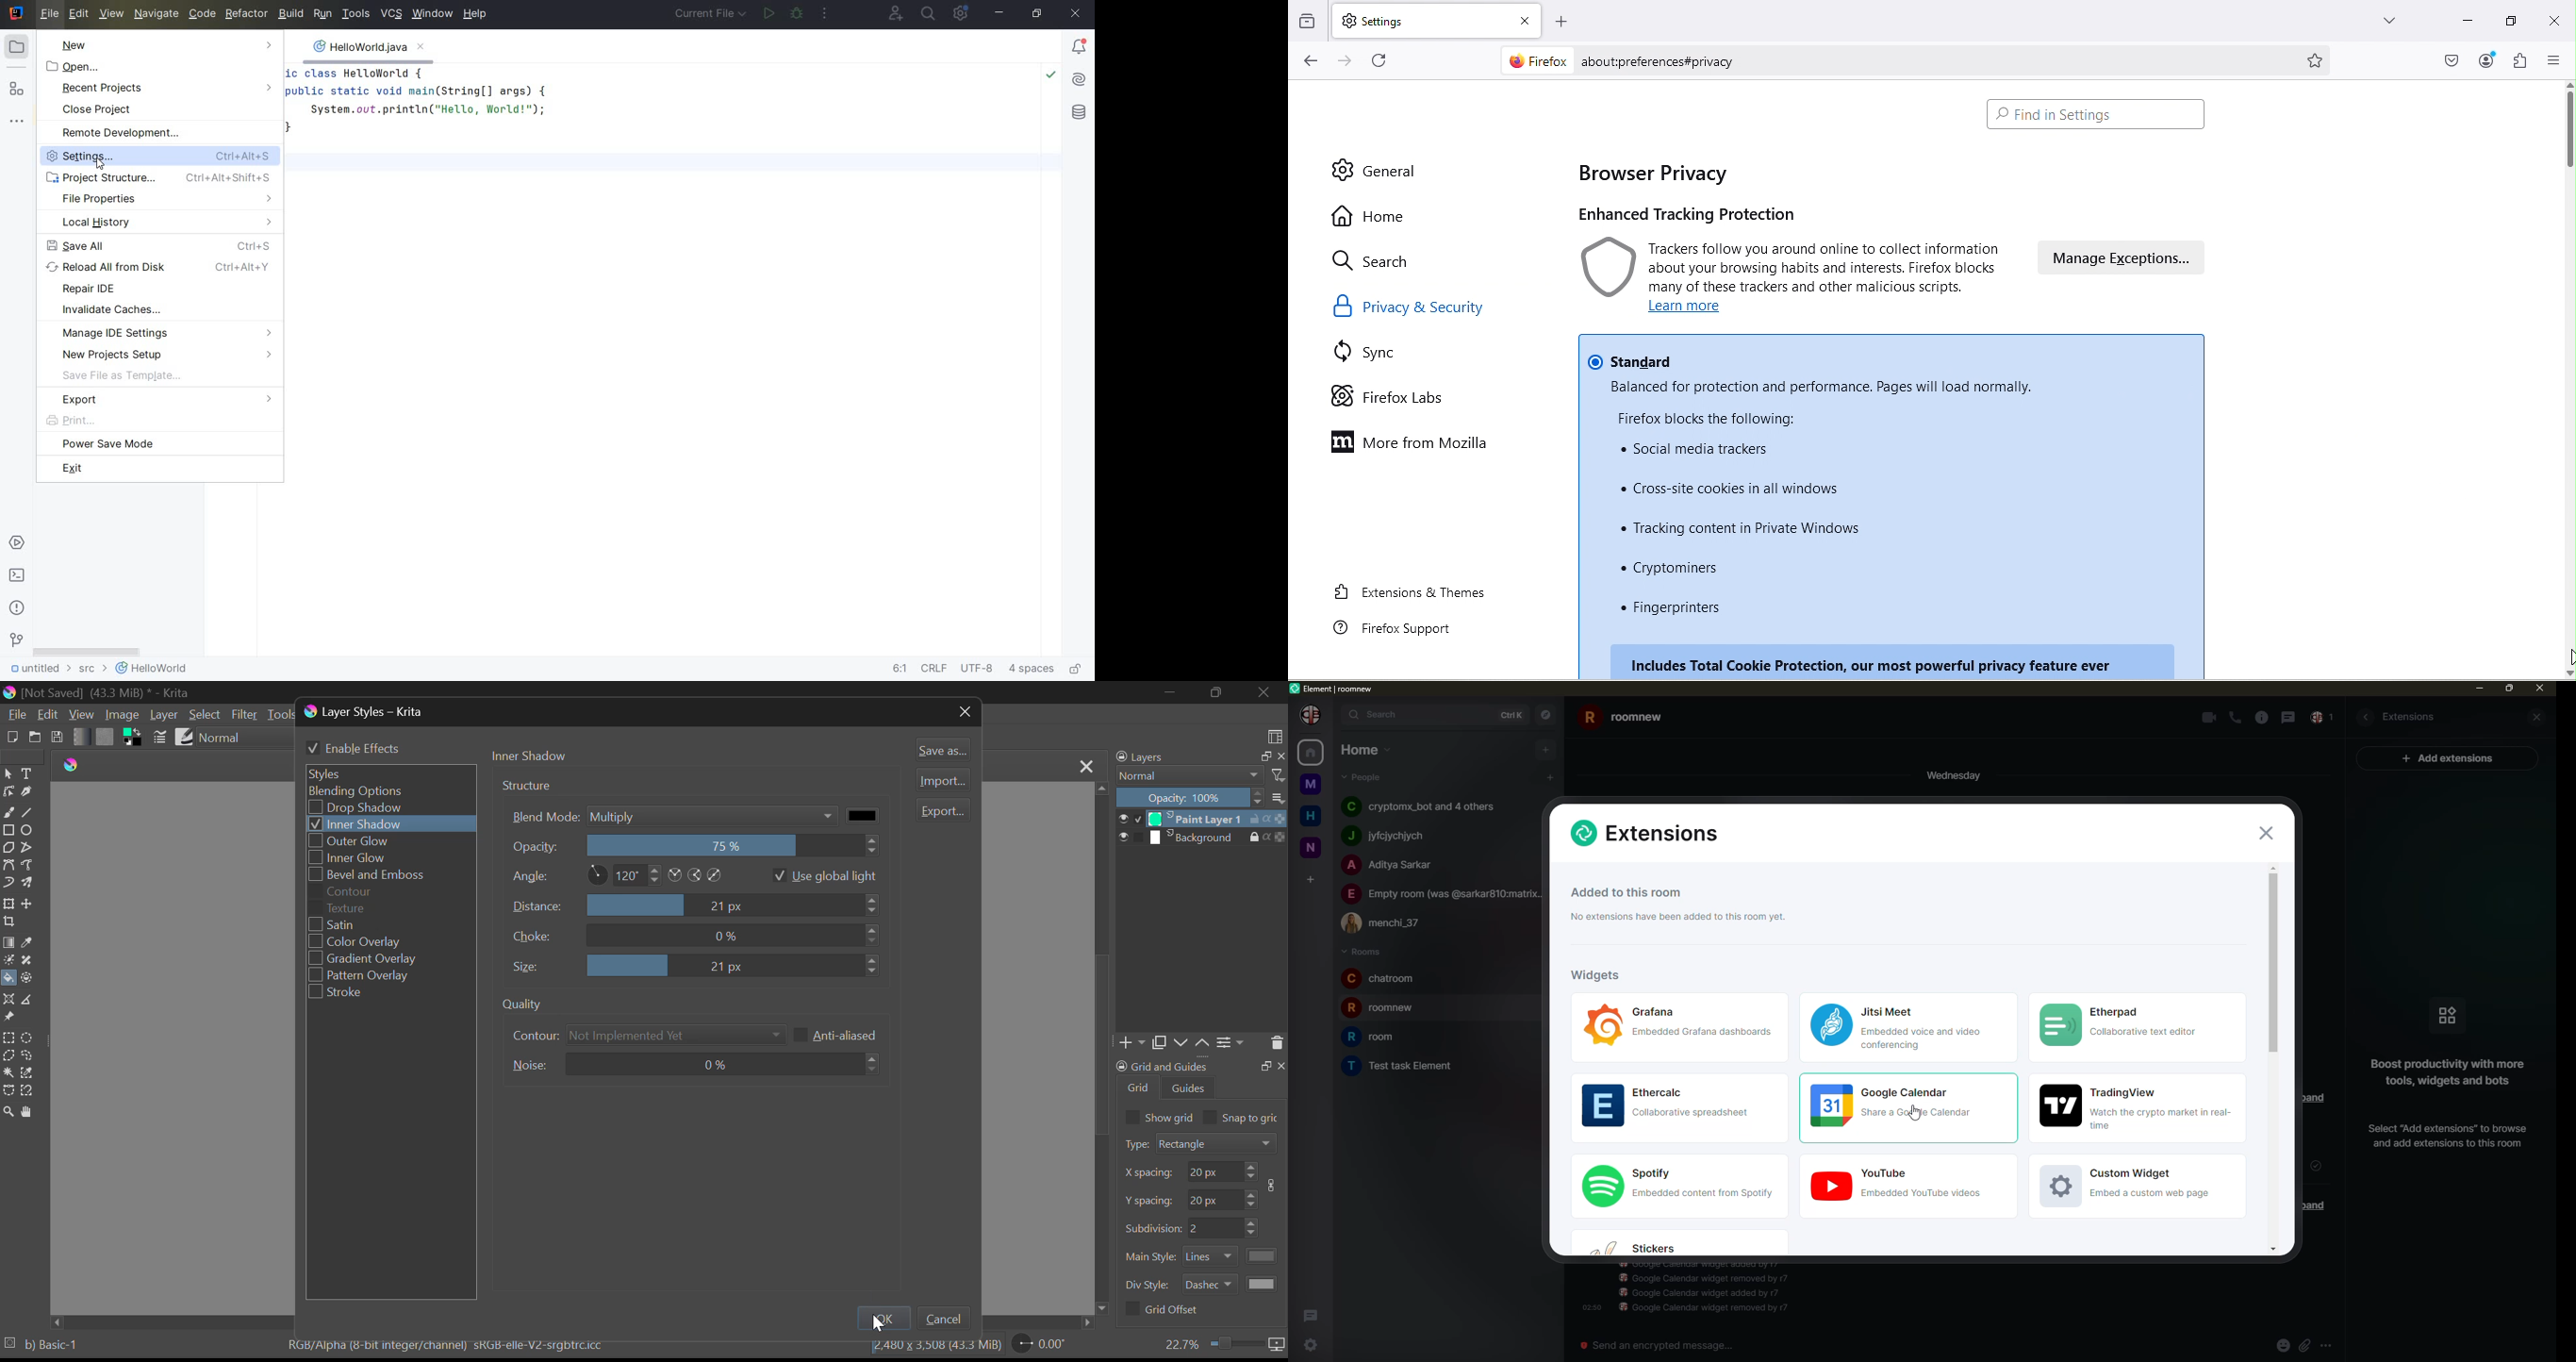 The image size is (2576, 1372). I want to click on widgets, so click(1677, 1185).